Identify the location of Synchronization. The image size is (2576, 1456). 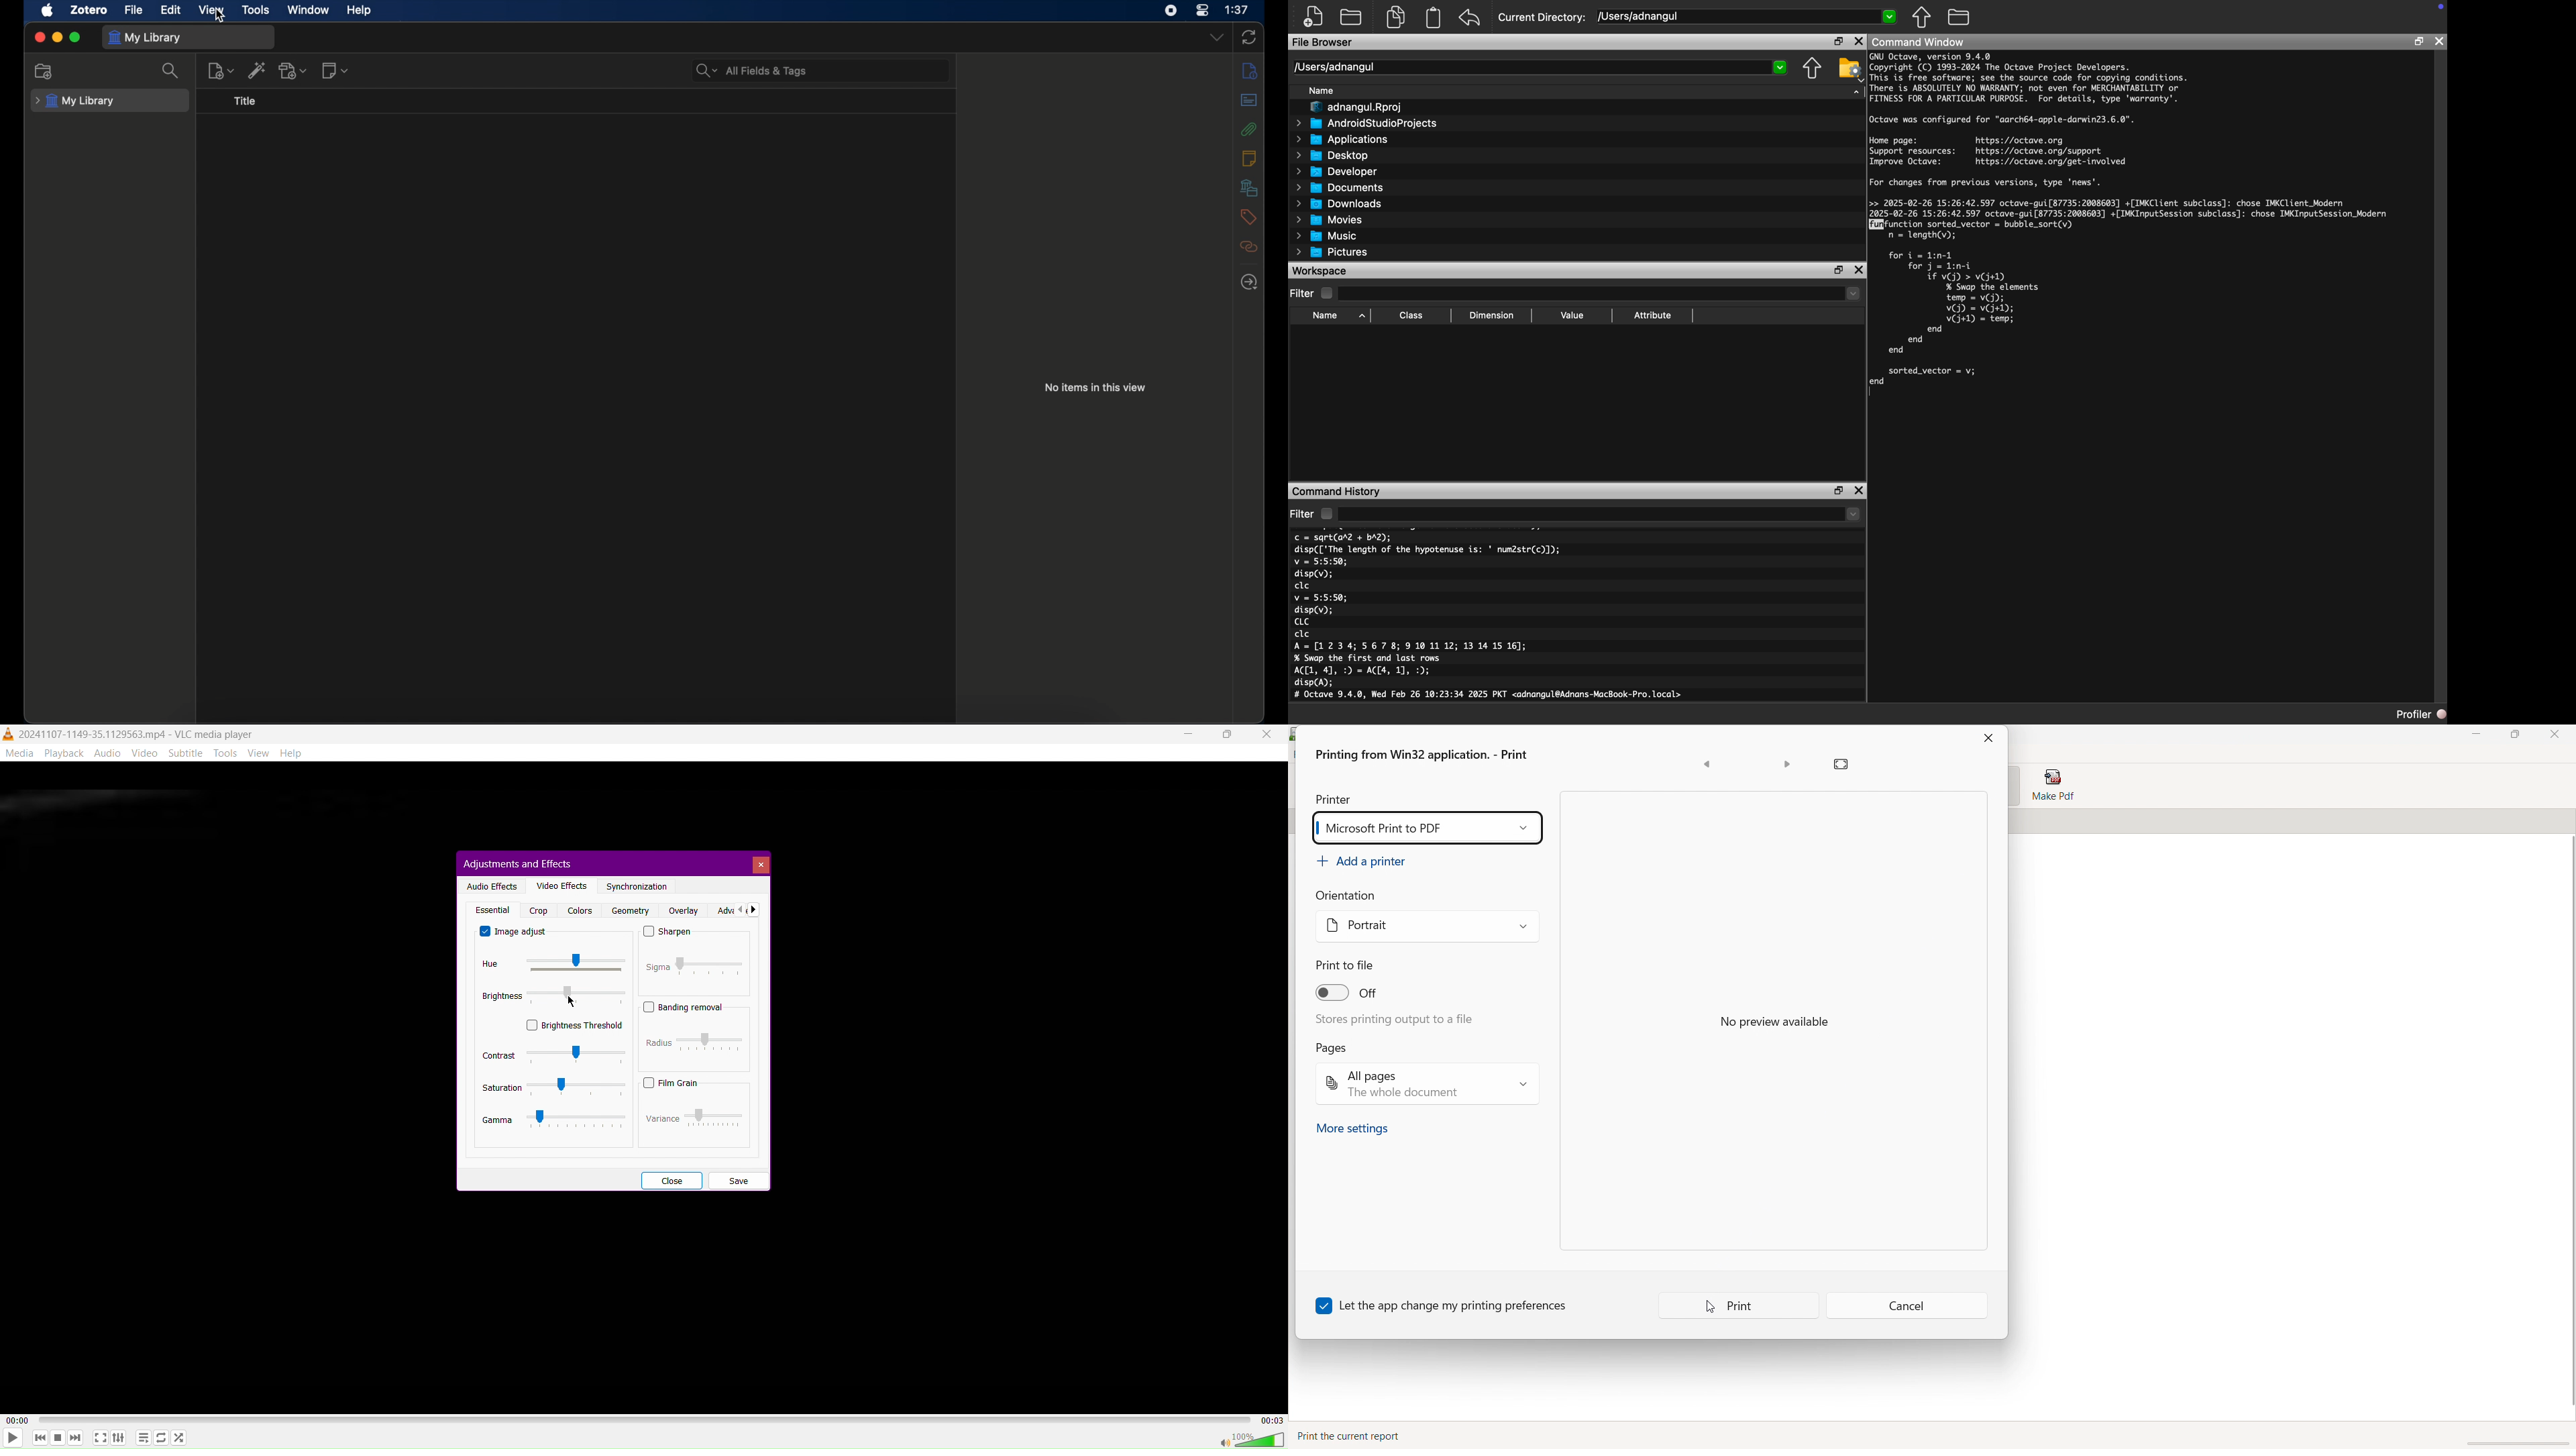
(637, 887).